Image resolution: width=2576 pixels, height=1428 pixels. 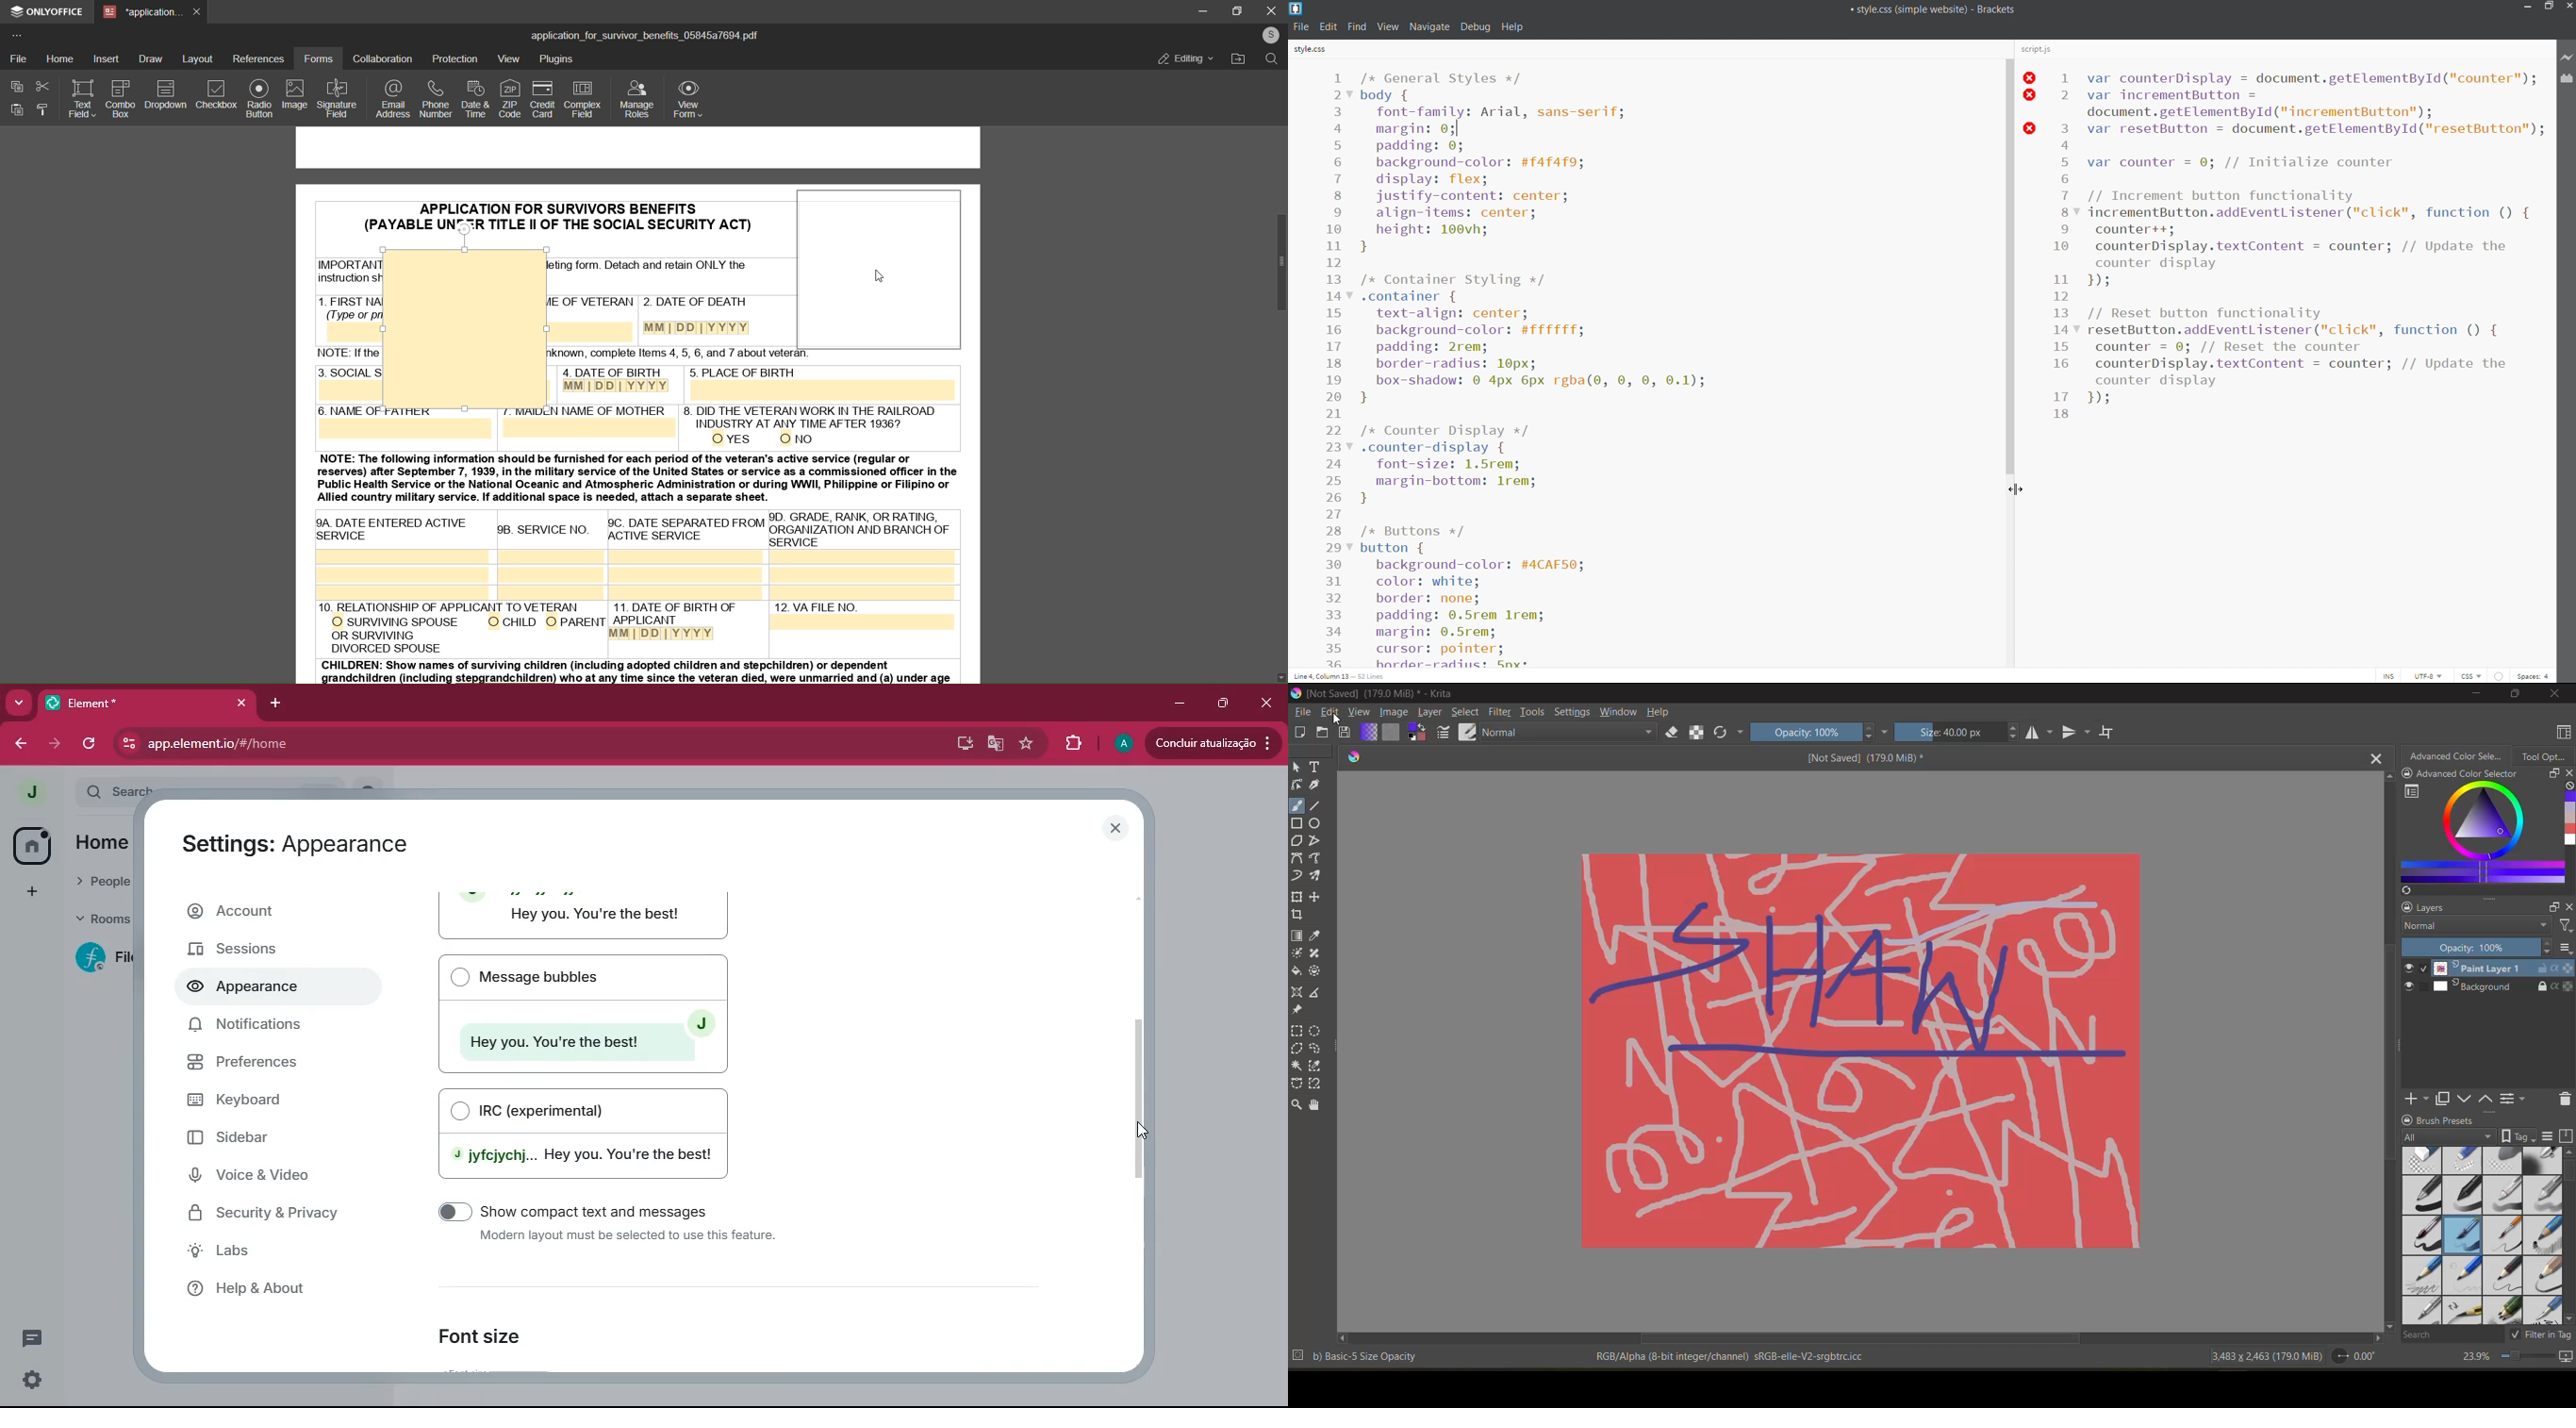 I want to click on horizontal scroll bar, so click(x=1862, y=1340).